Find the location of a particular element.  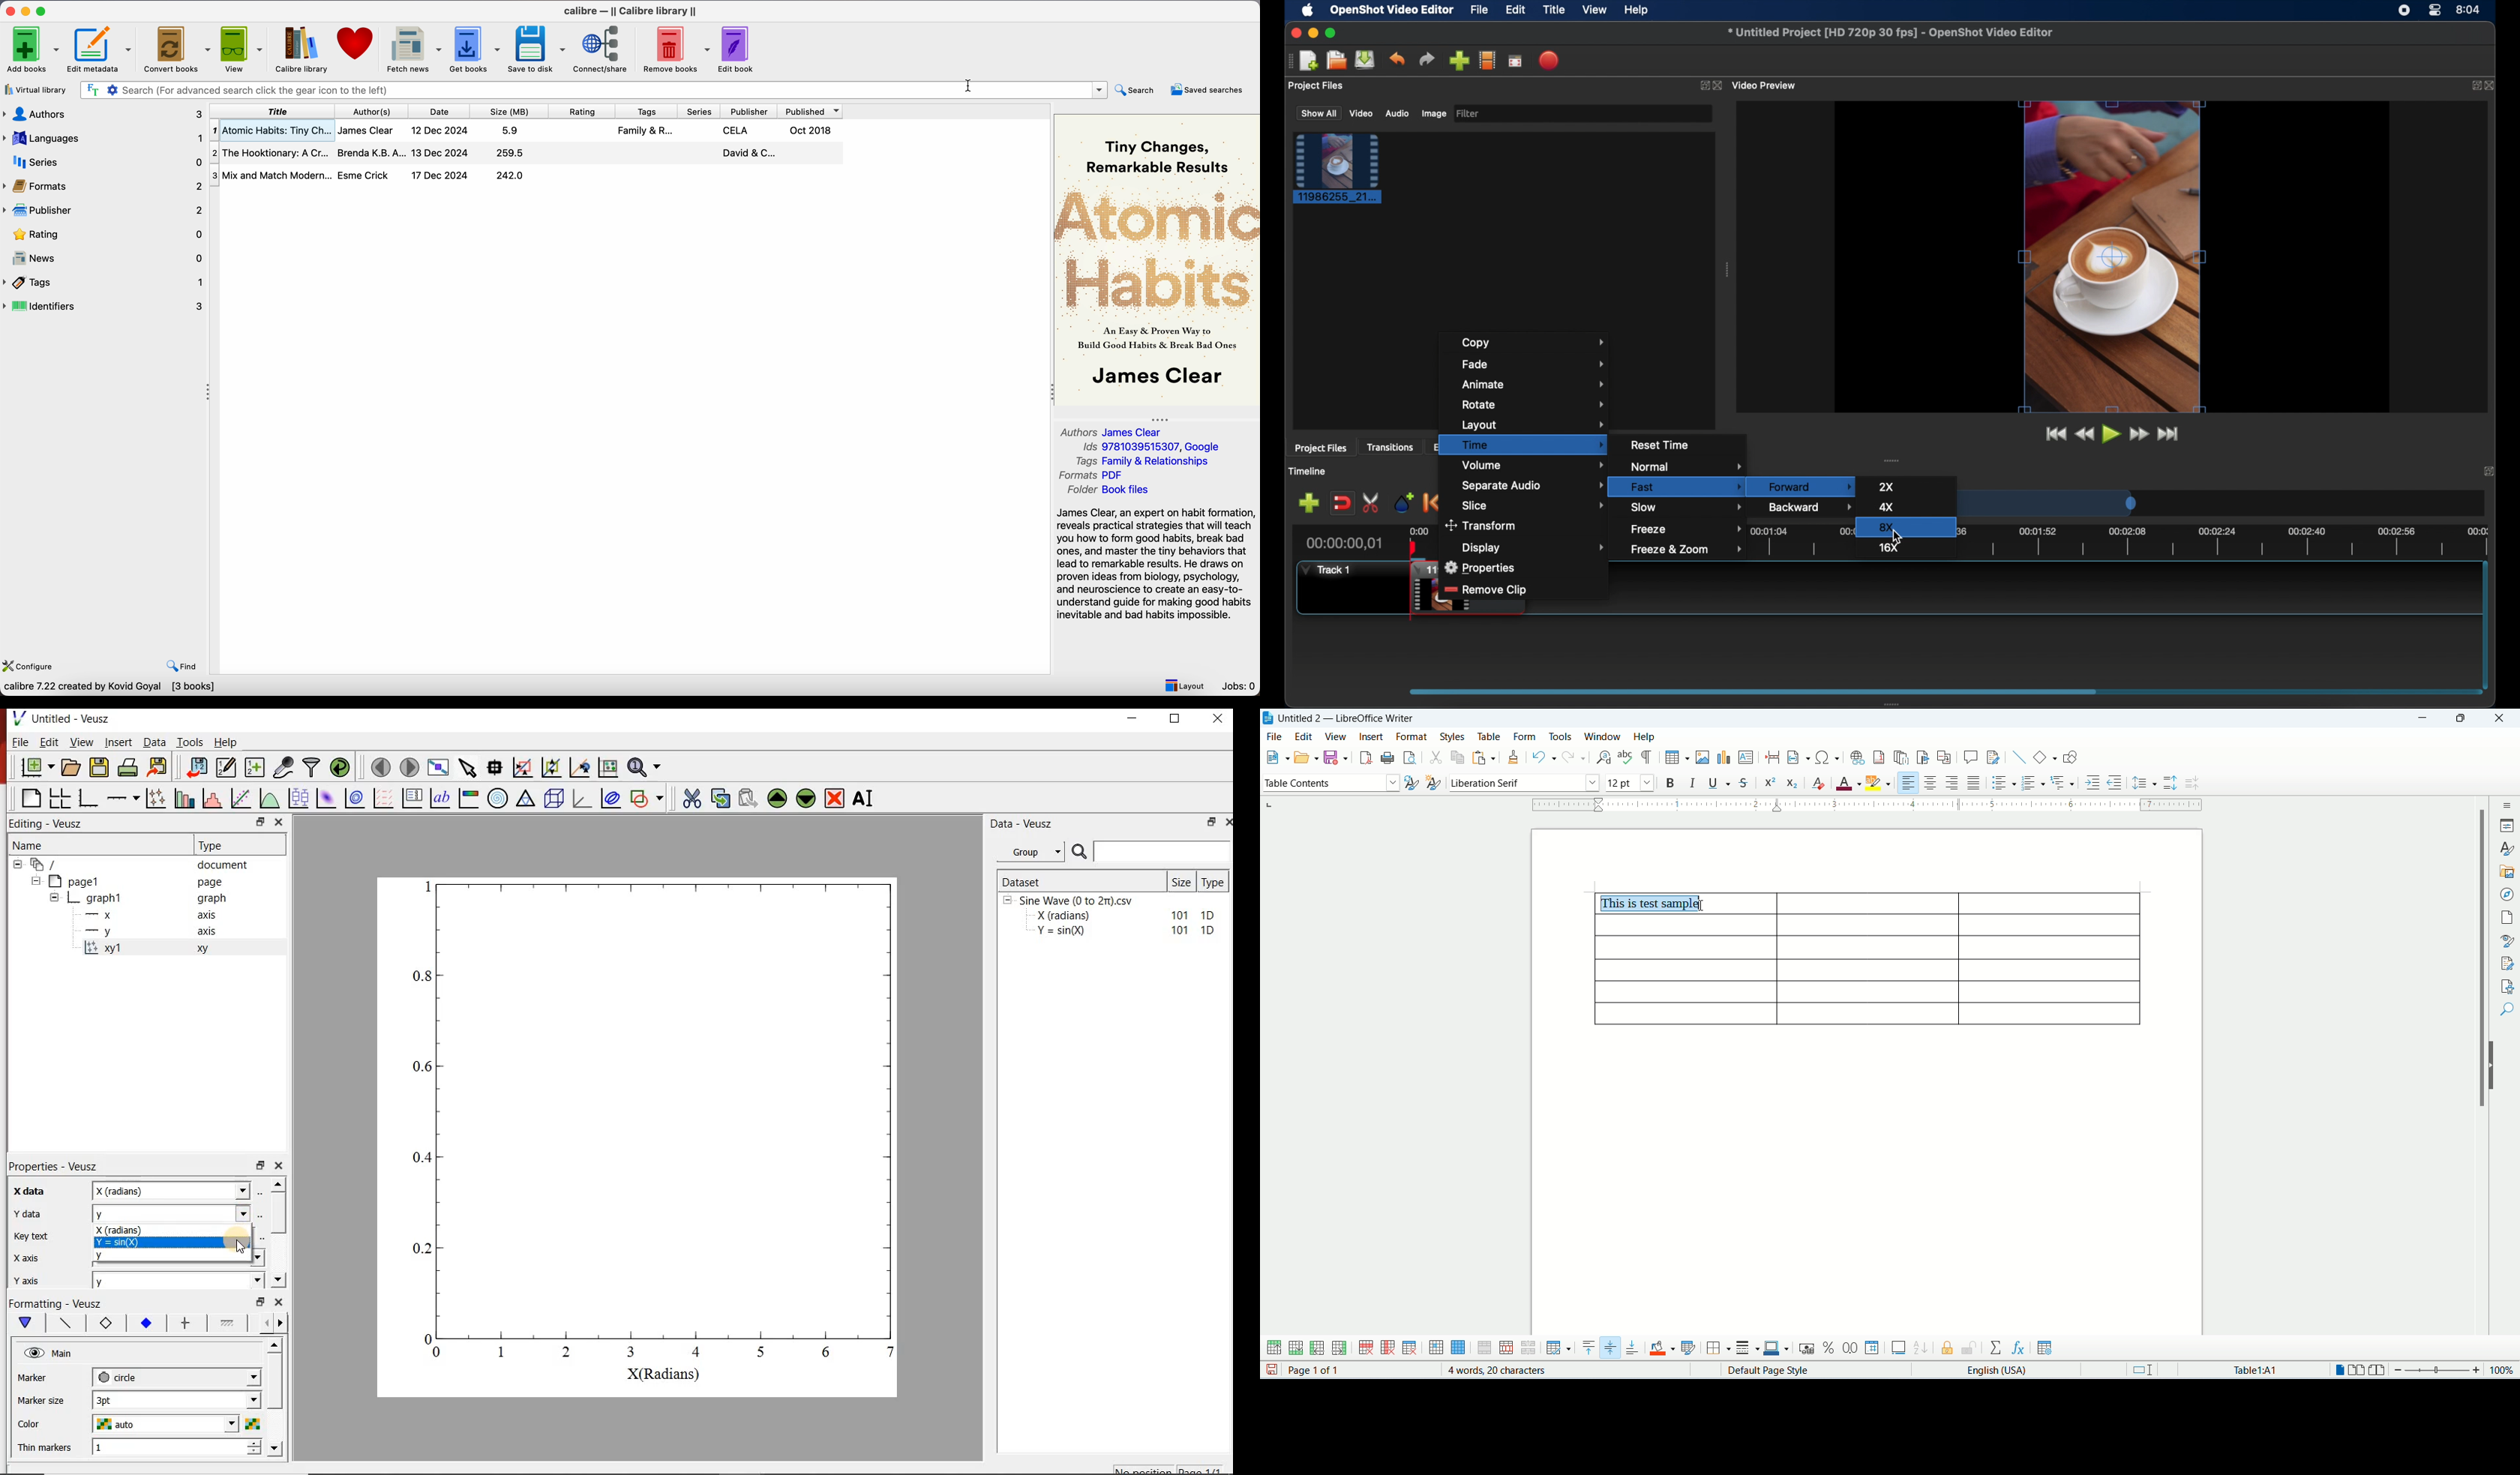

drag handle is located at coordinates (1288, 62).